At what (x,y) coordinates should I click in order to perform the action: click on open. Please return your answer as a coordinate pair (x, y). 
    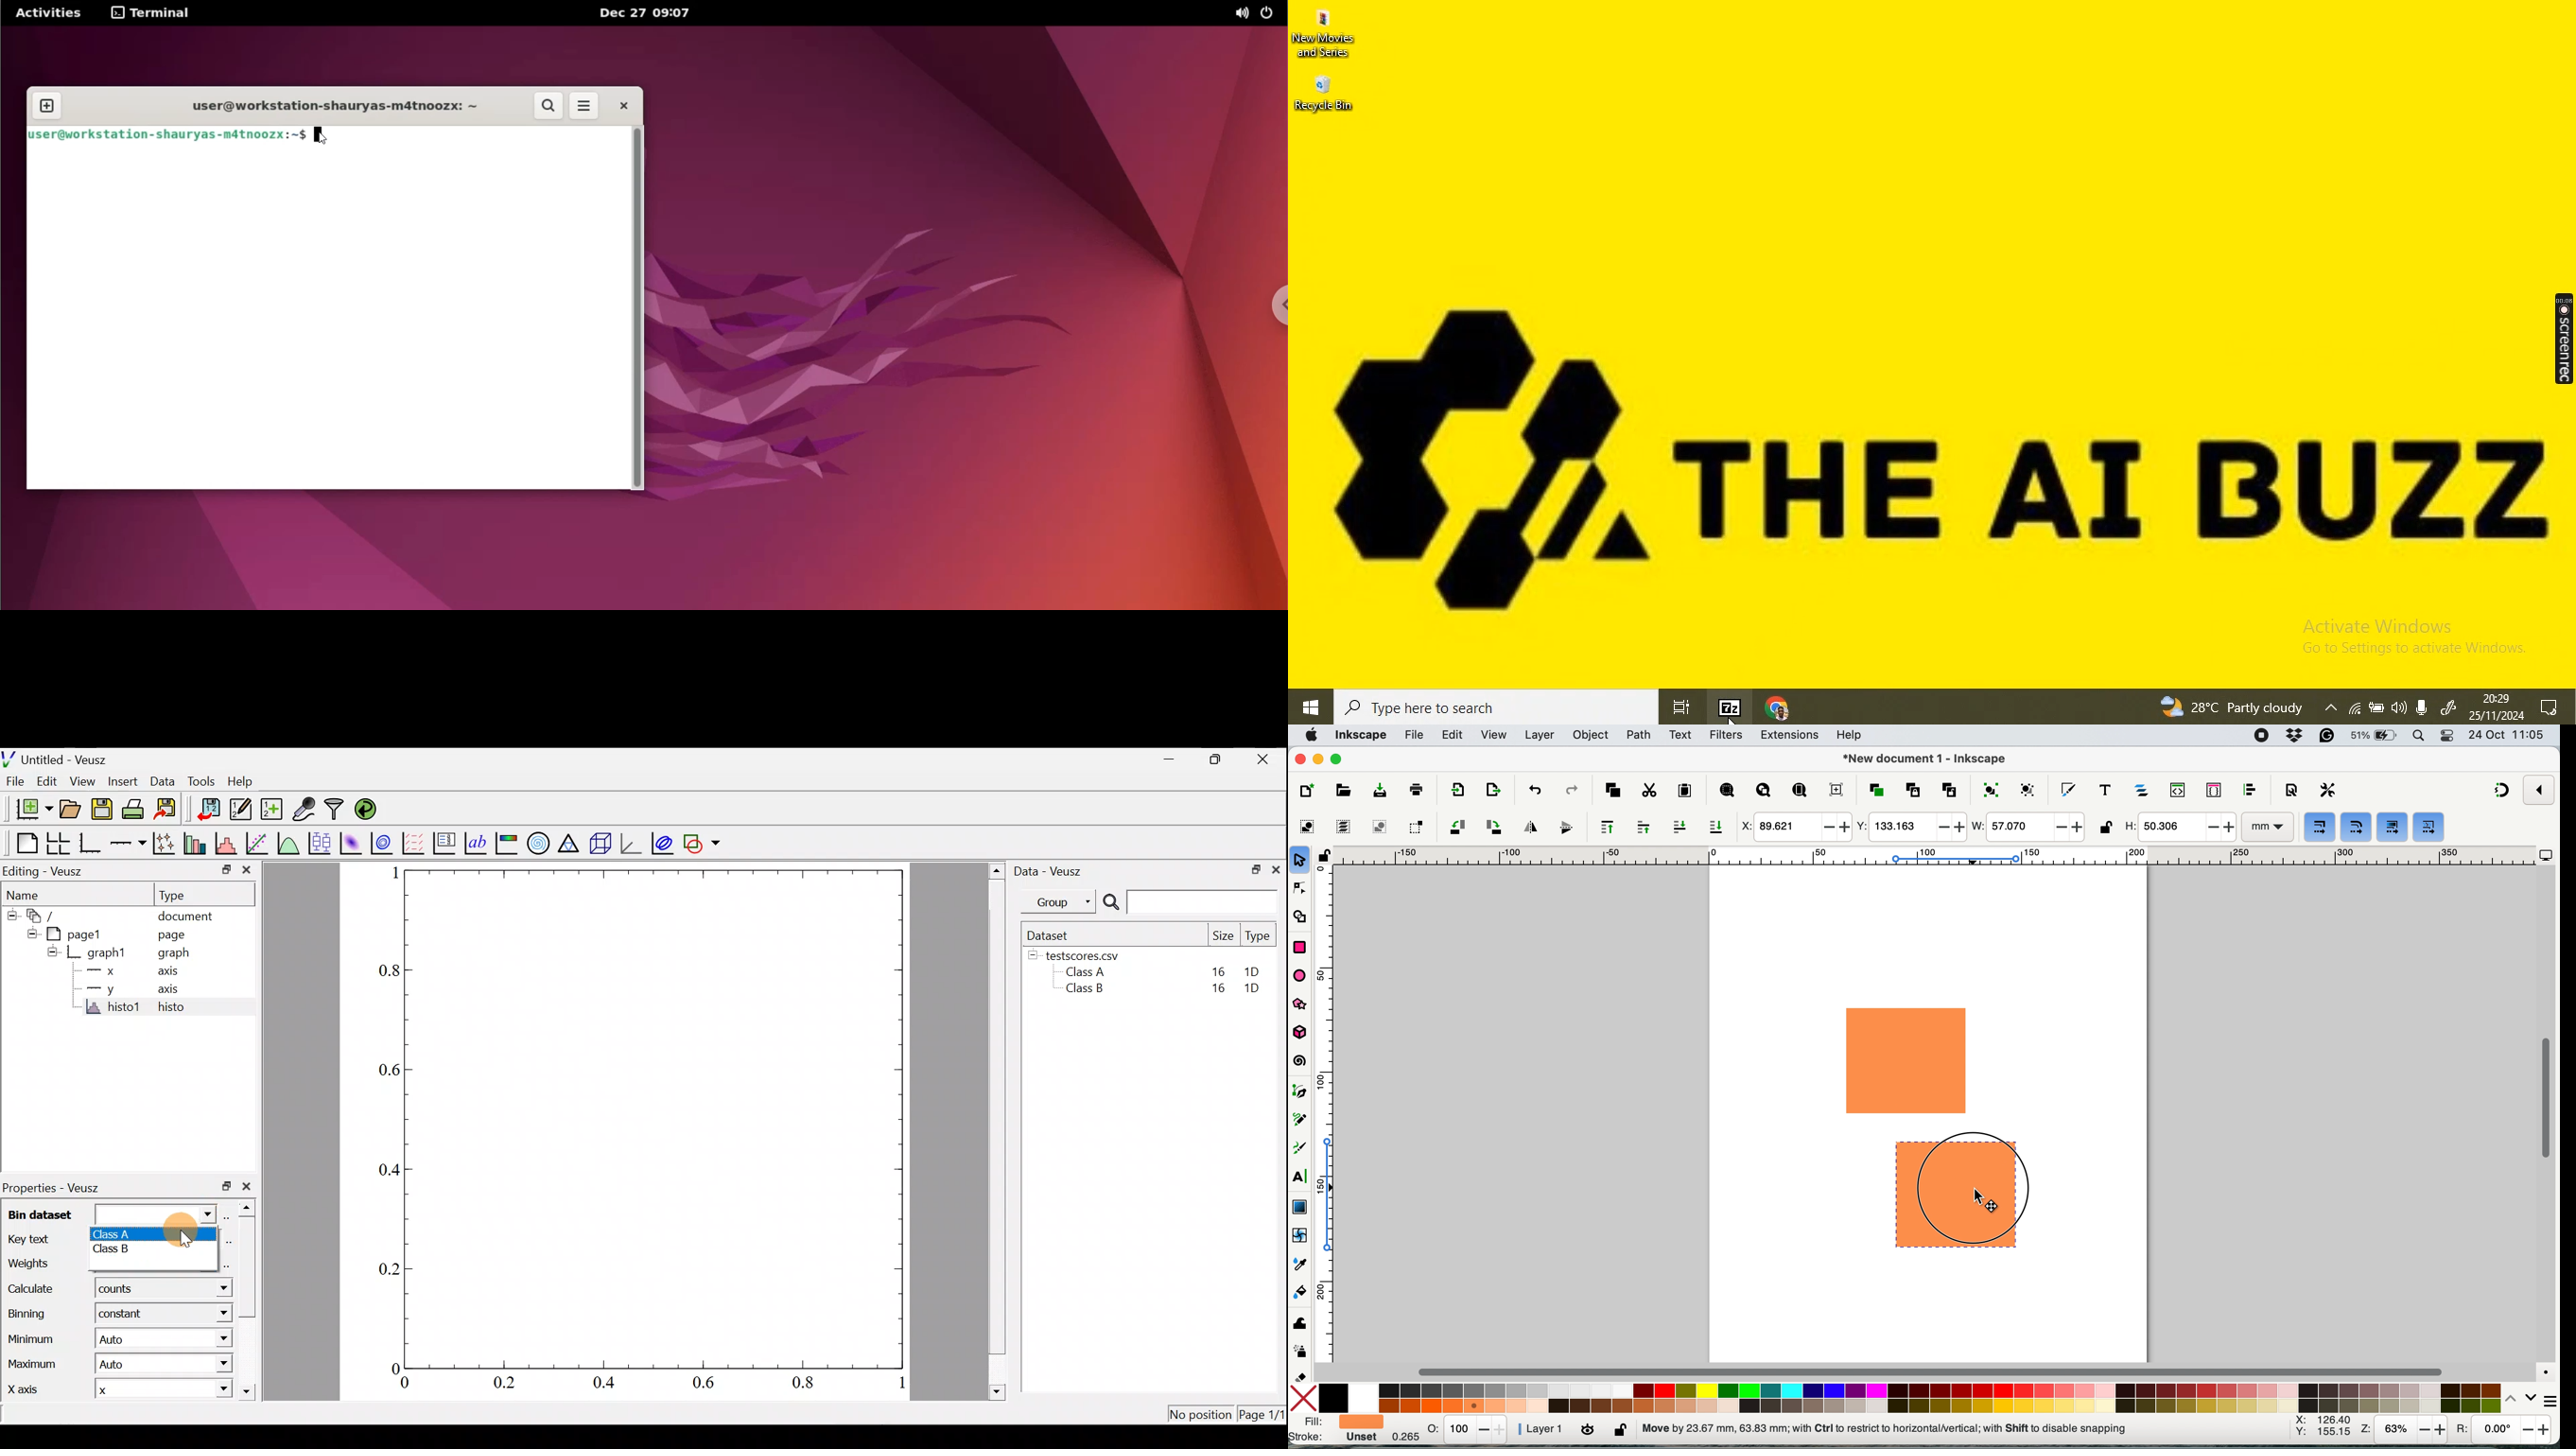
    Looking at the image, I should click on (1342, 792).